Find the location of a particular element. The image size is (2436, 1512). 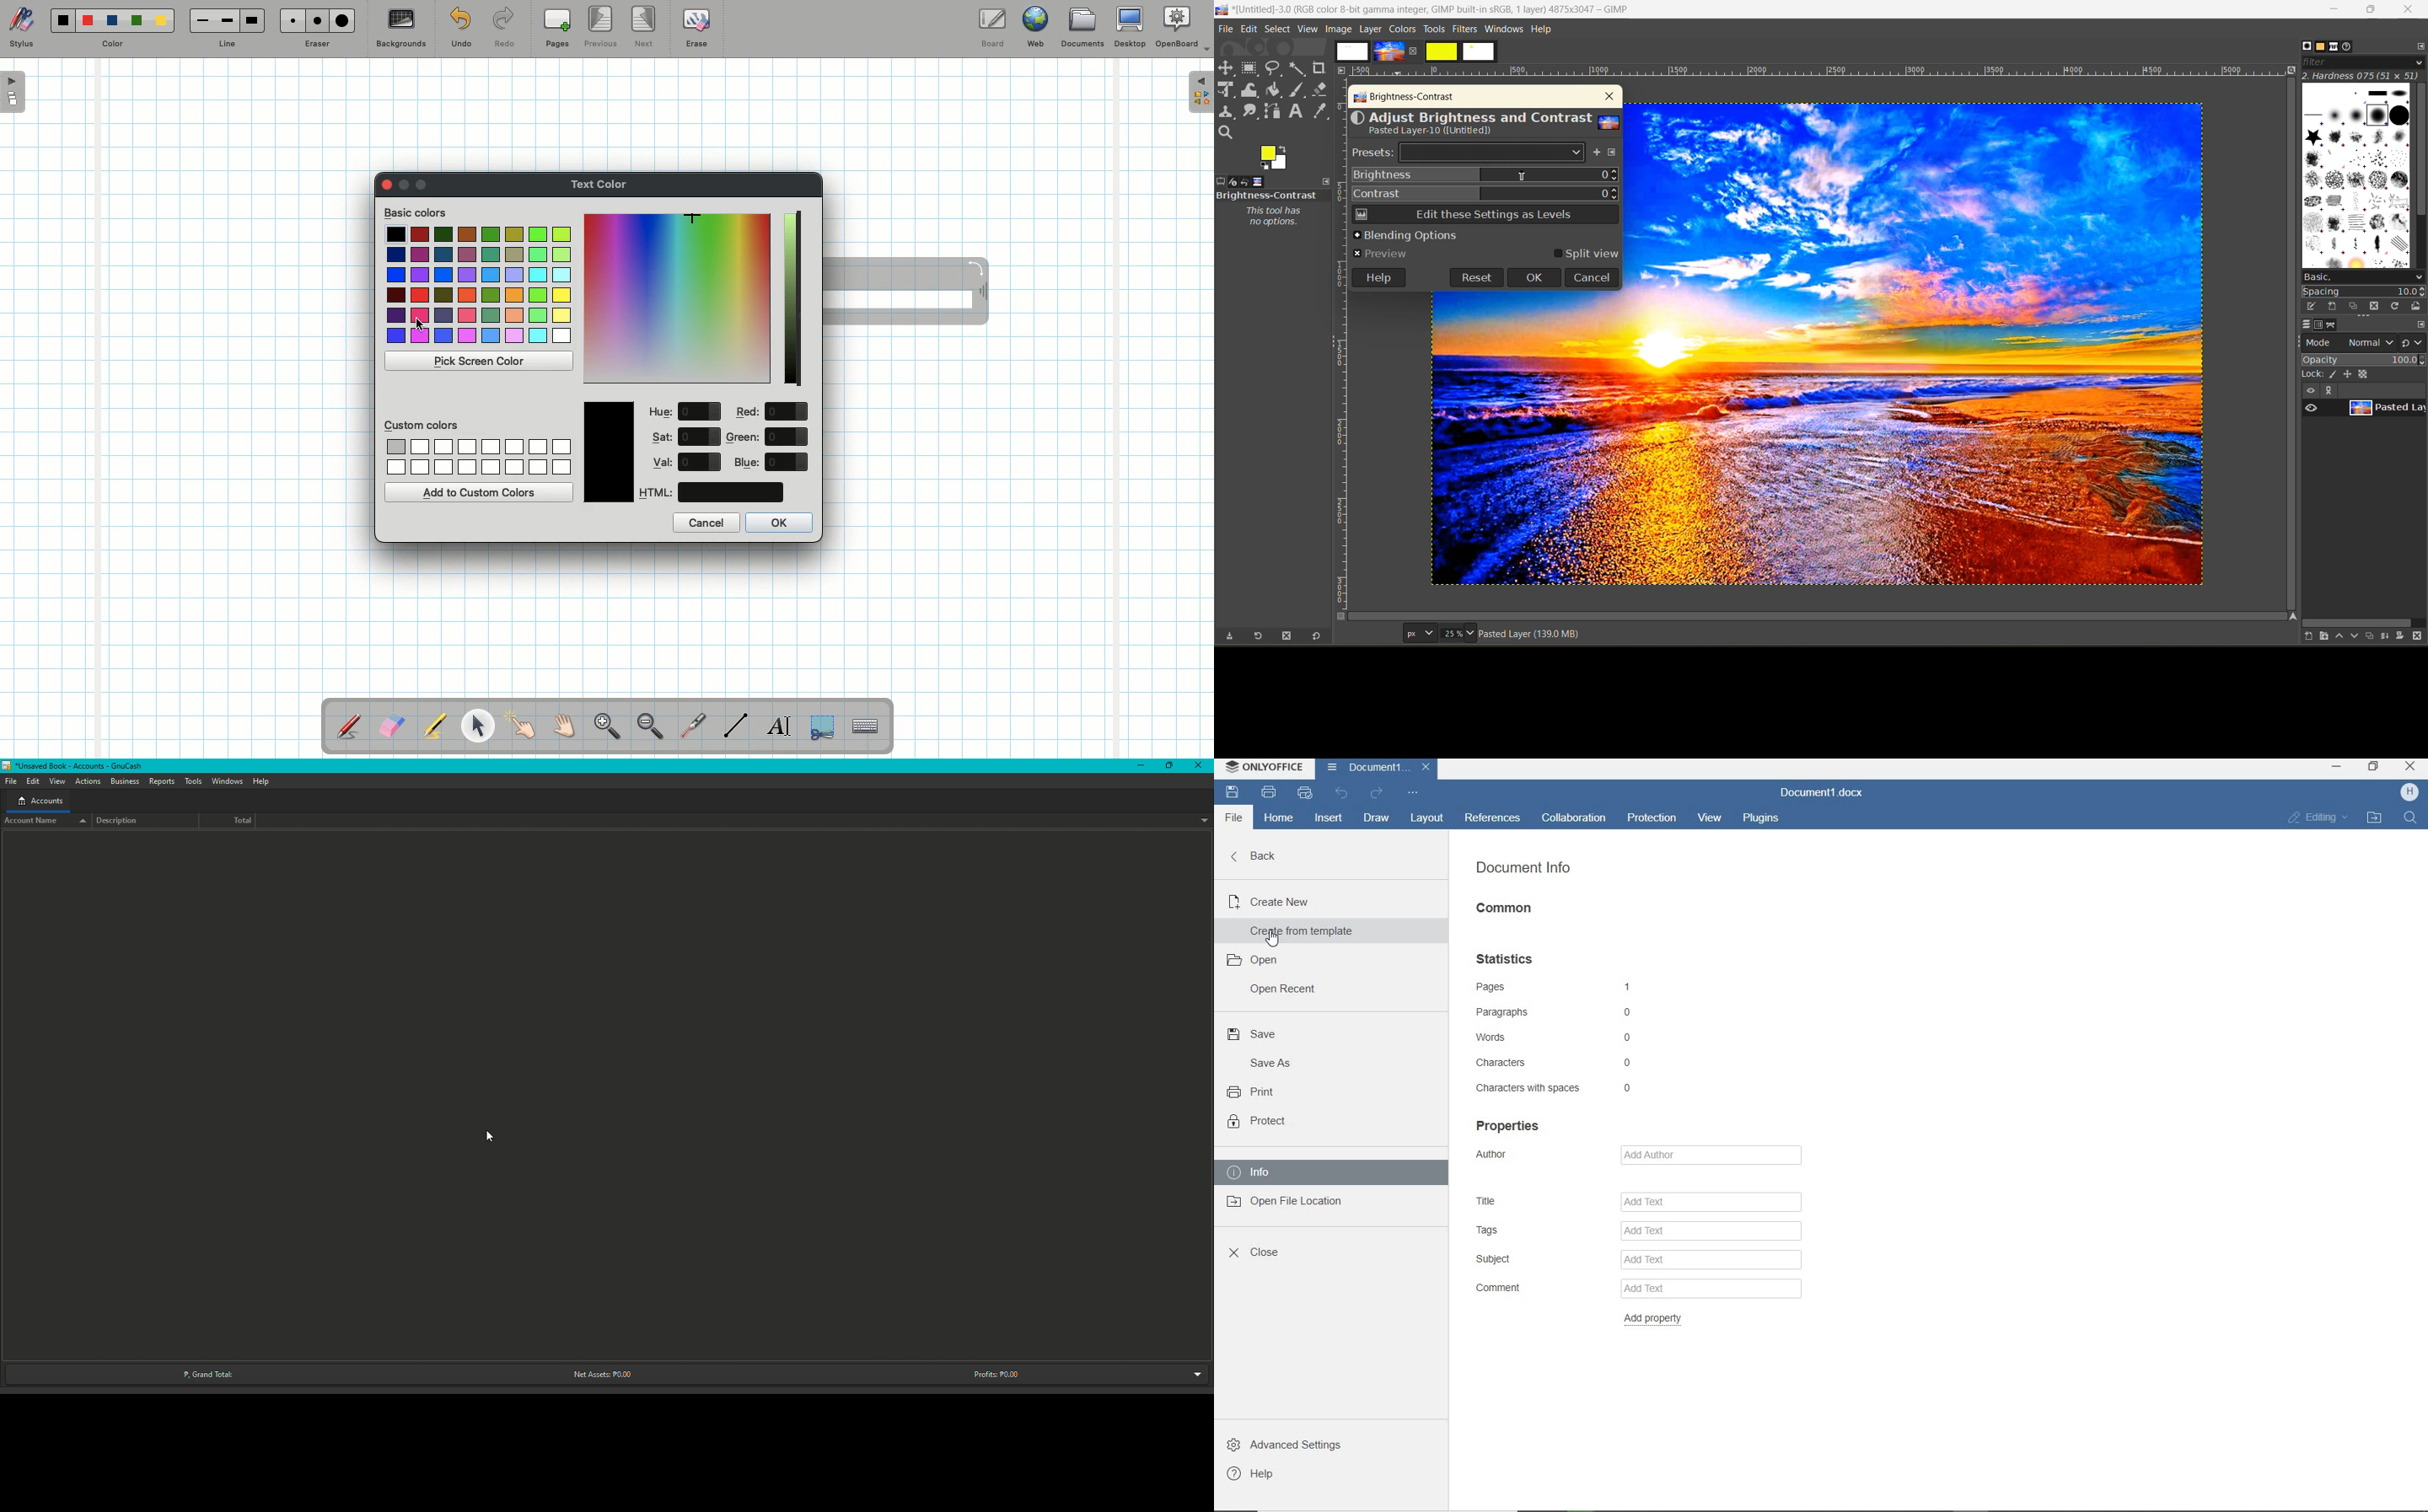

open is located at coordinates (1252, 961).